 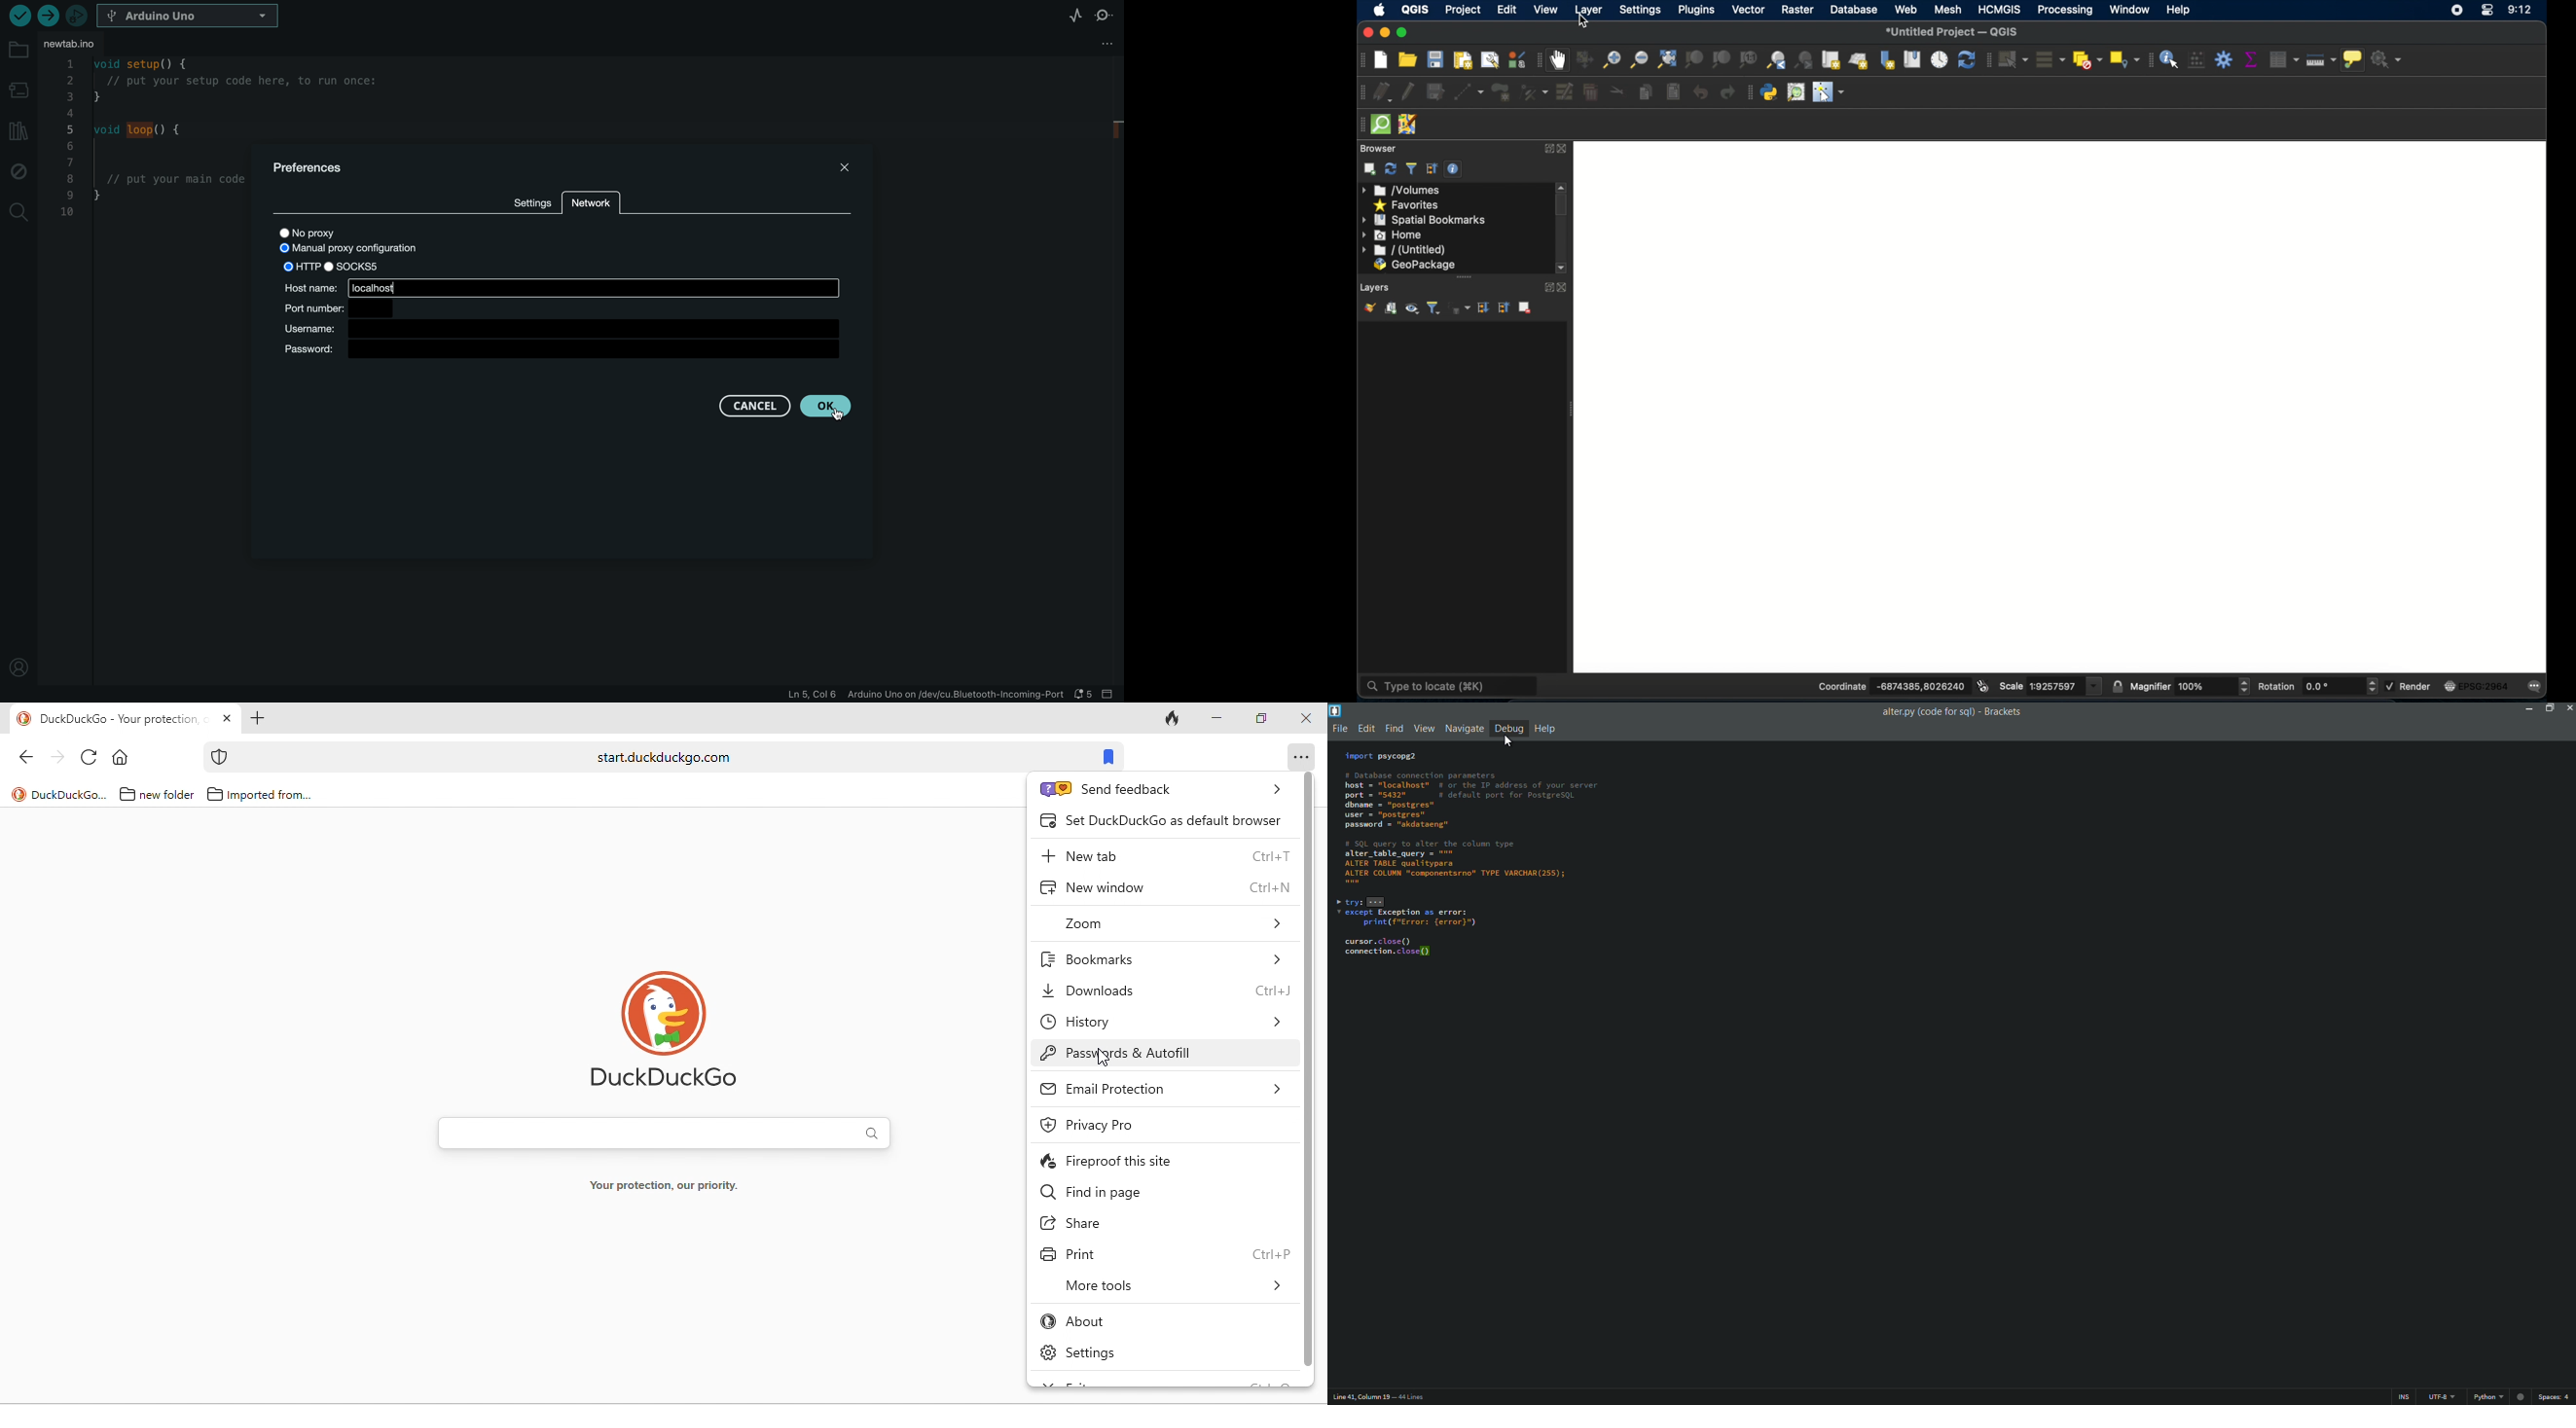 What do you see at coordinates (18, 50) in the screenshot?
I see `folder` at bounding box center [18, 50].